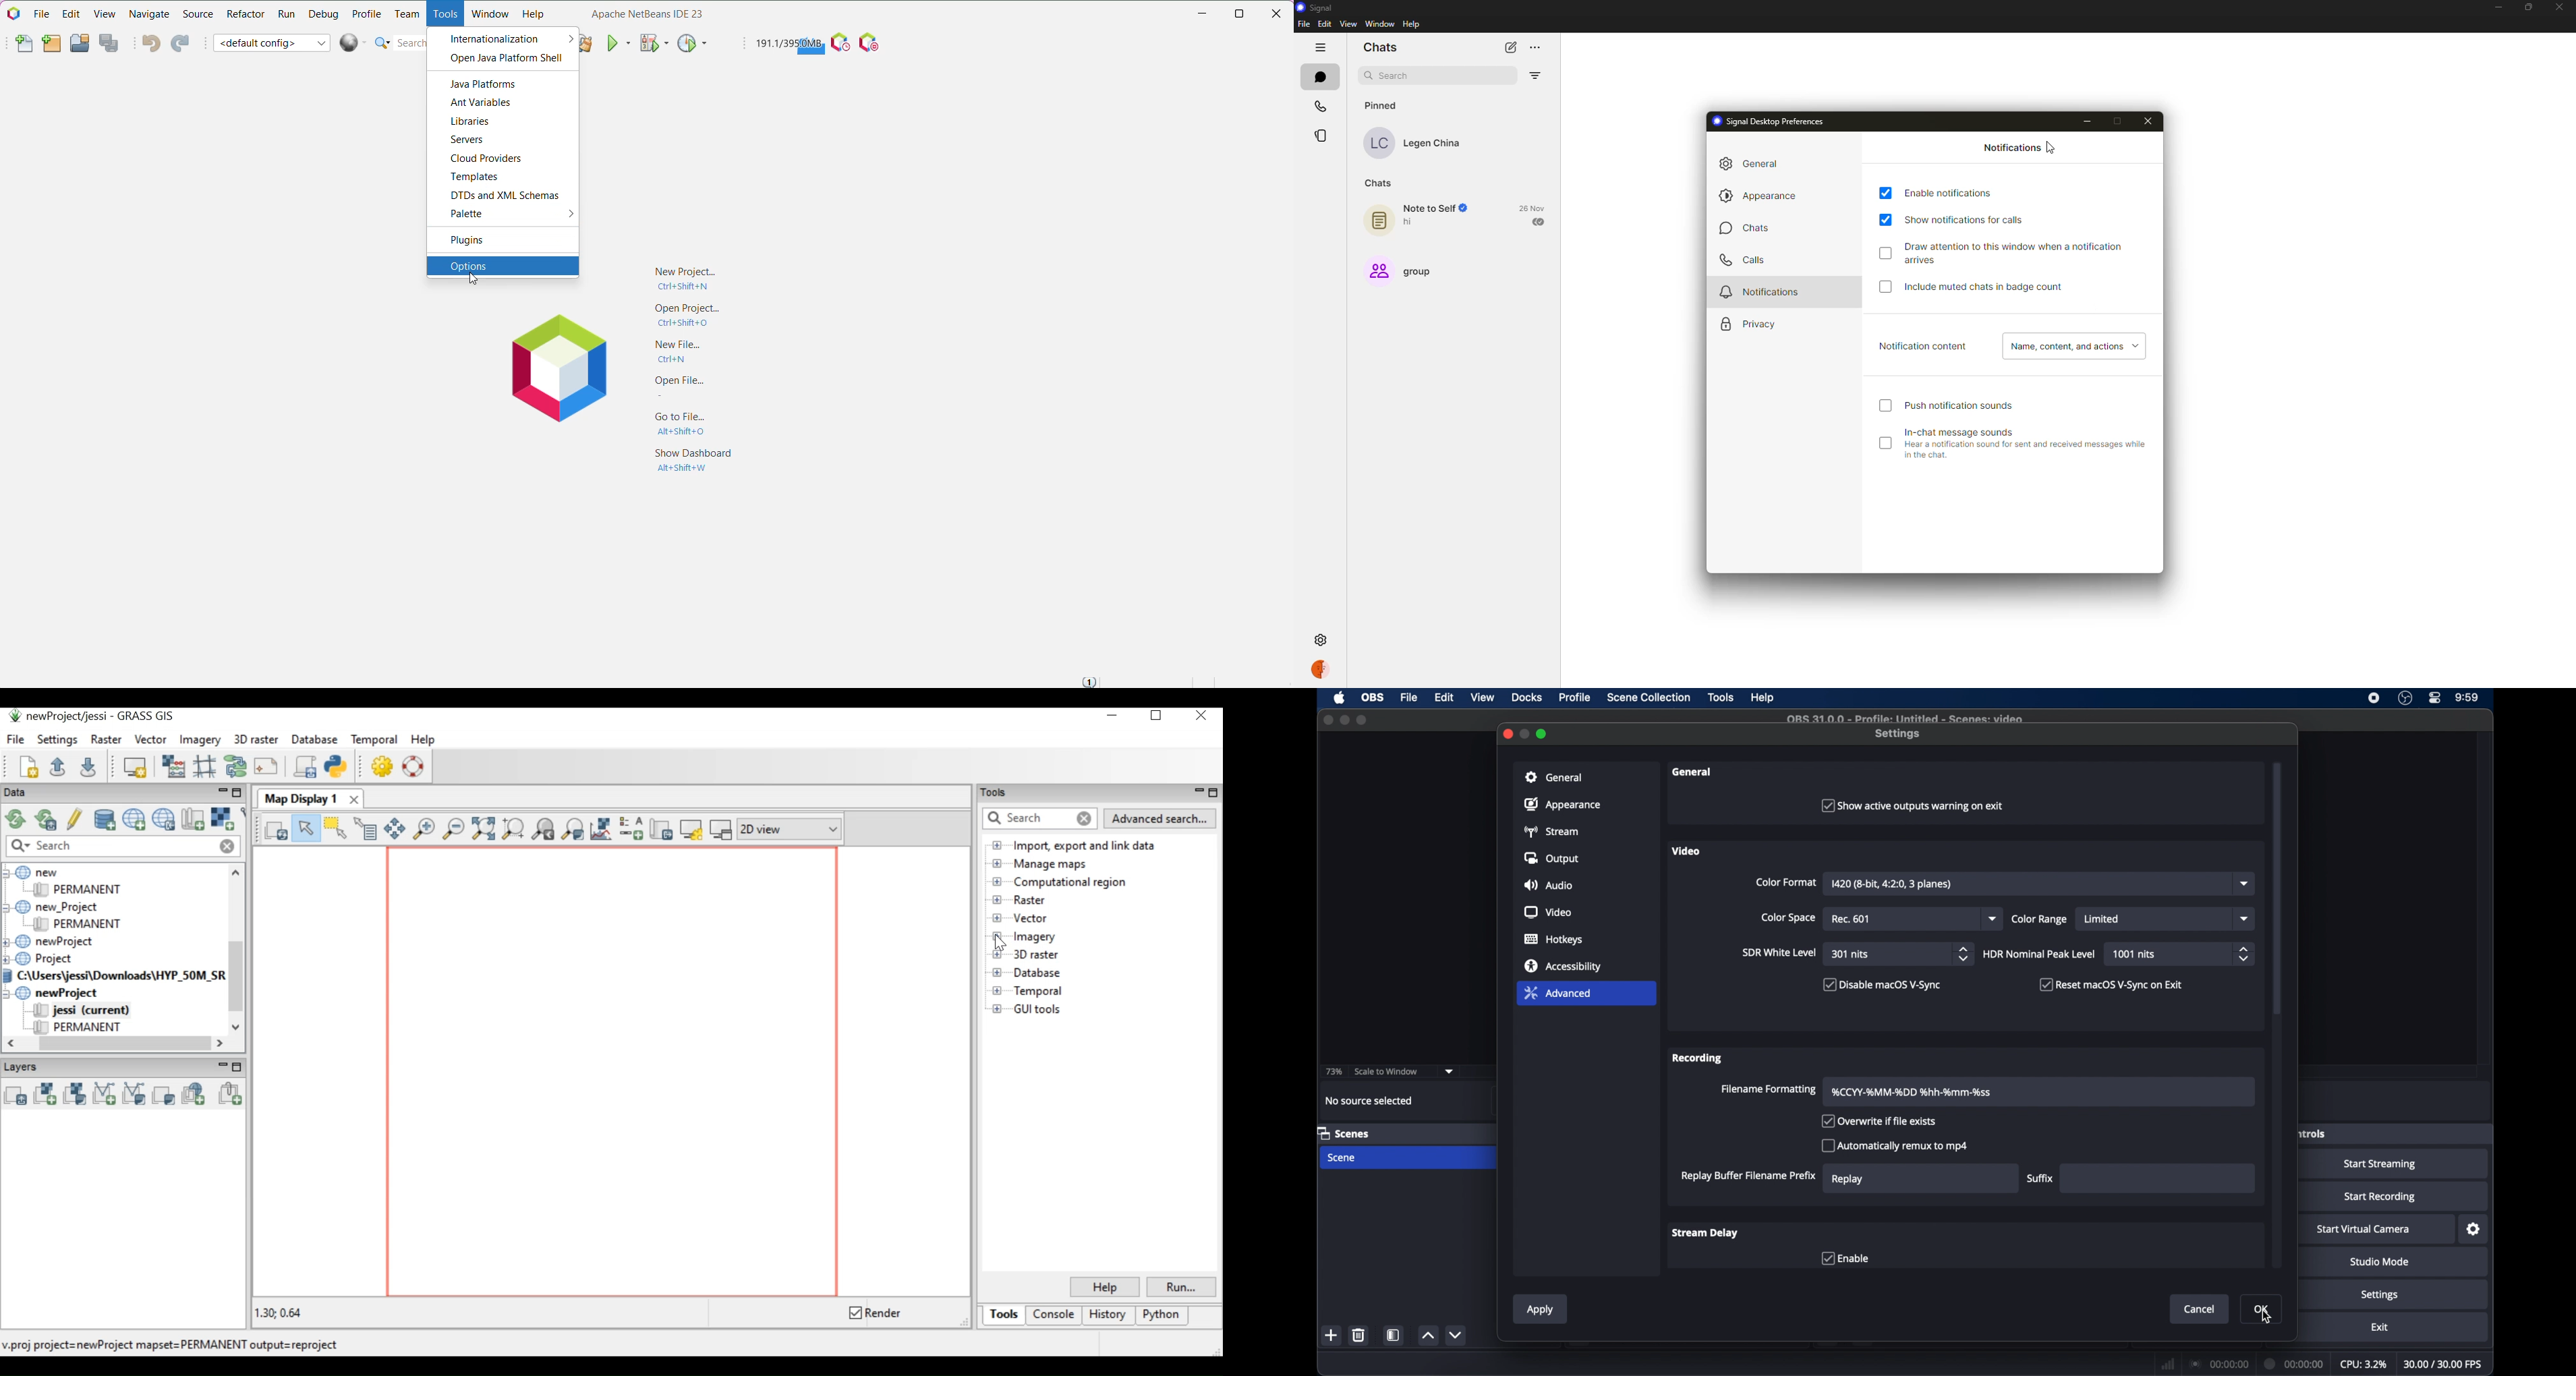 The width and height of the screenshot is (2576, 1400). What do you see at coordinates (2381, 1295) in the screenshot?
I see `settings` at bounding box center [2381, 1295].